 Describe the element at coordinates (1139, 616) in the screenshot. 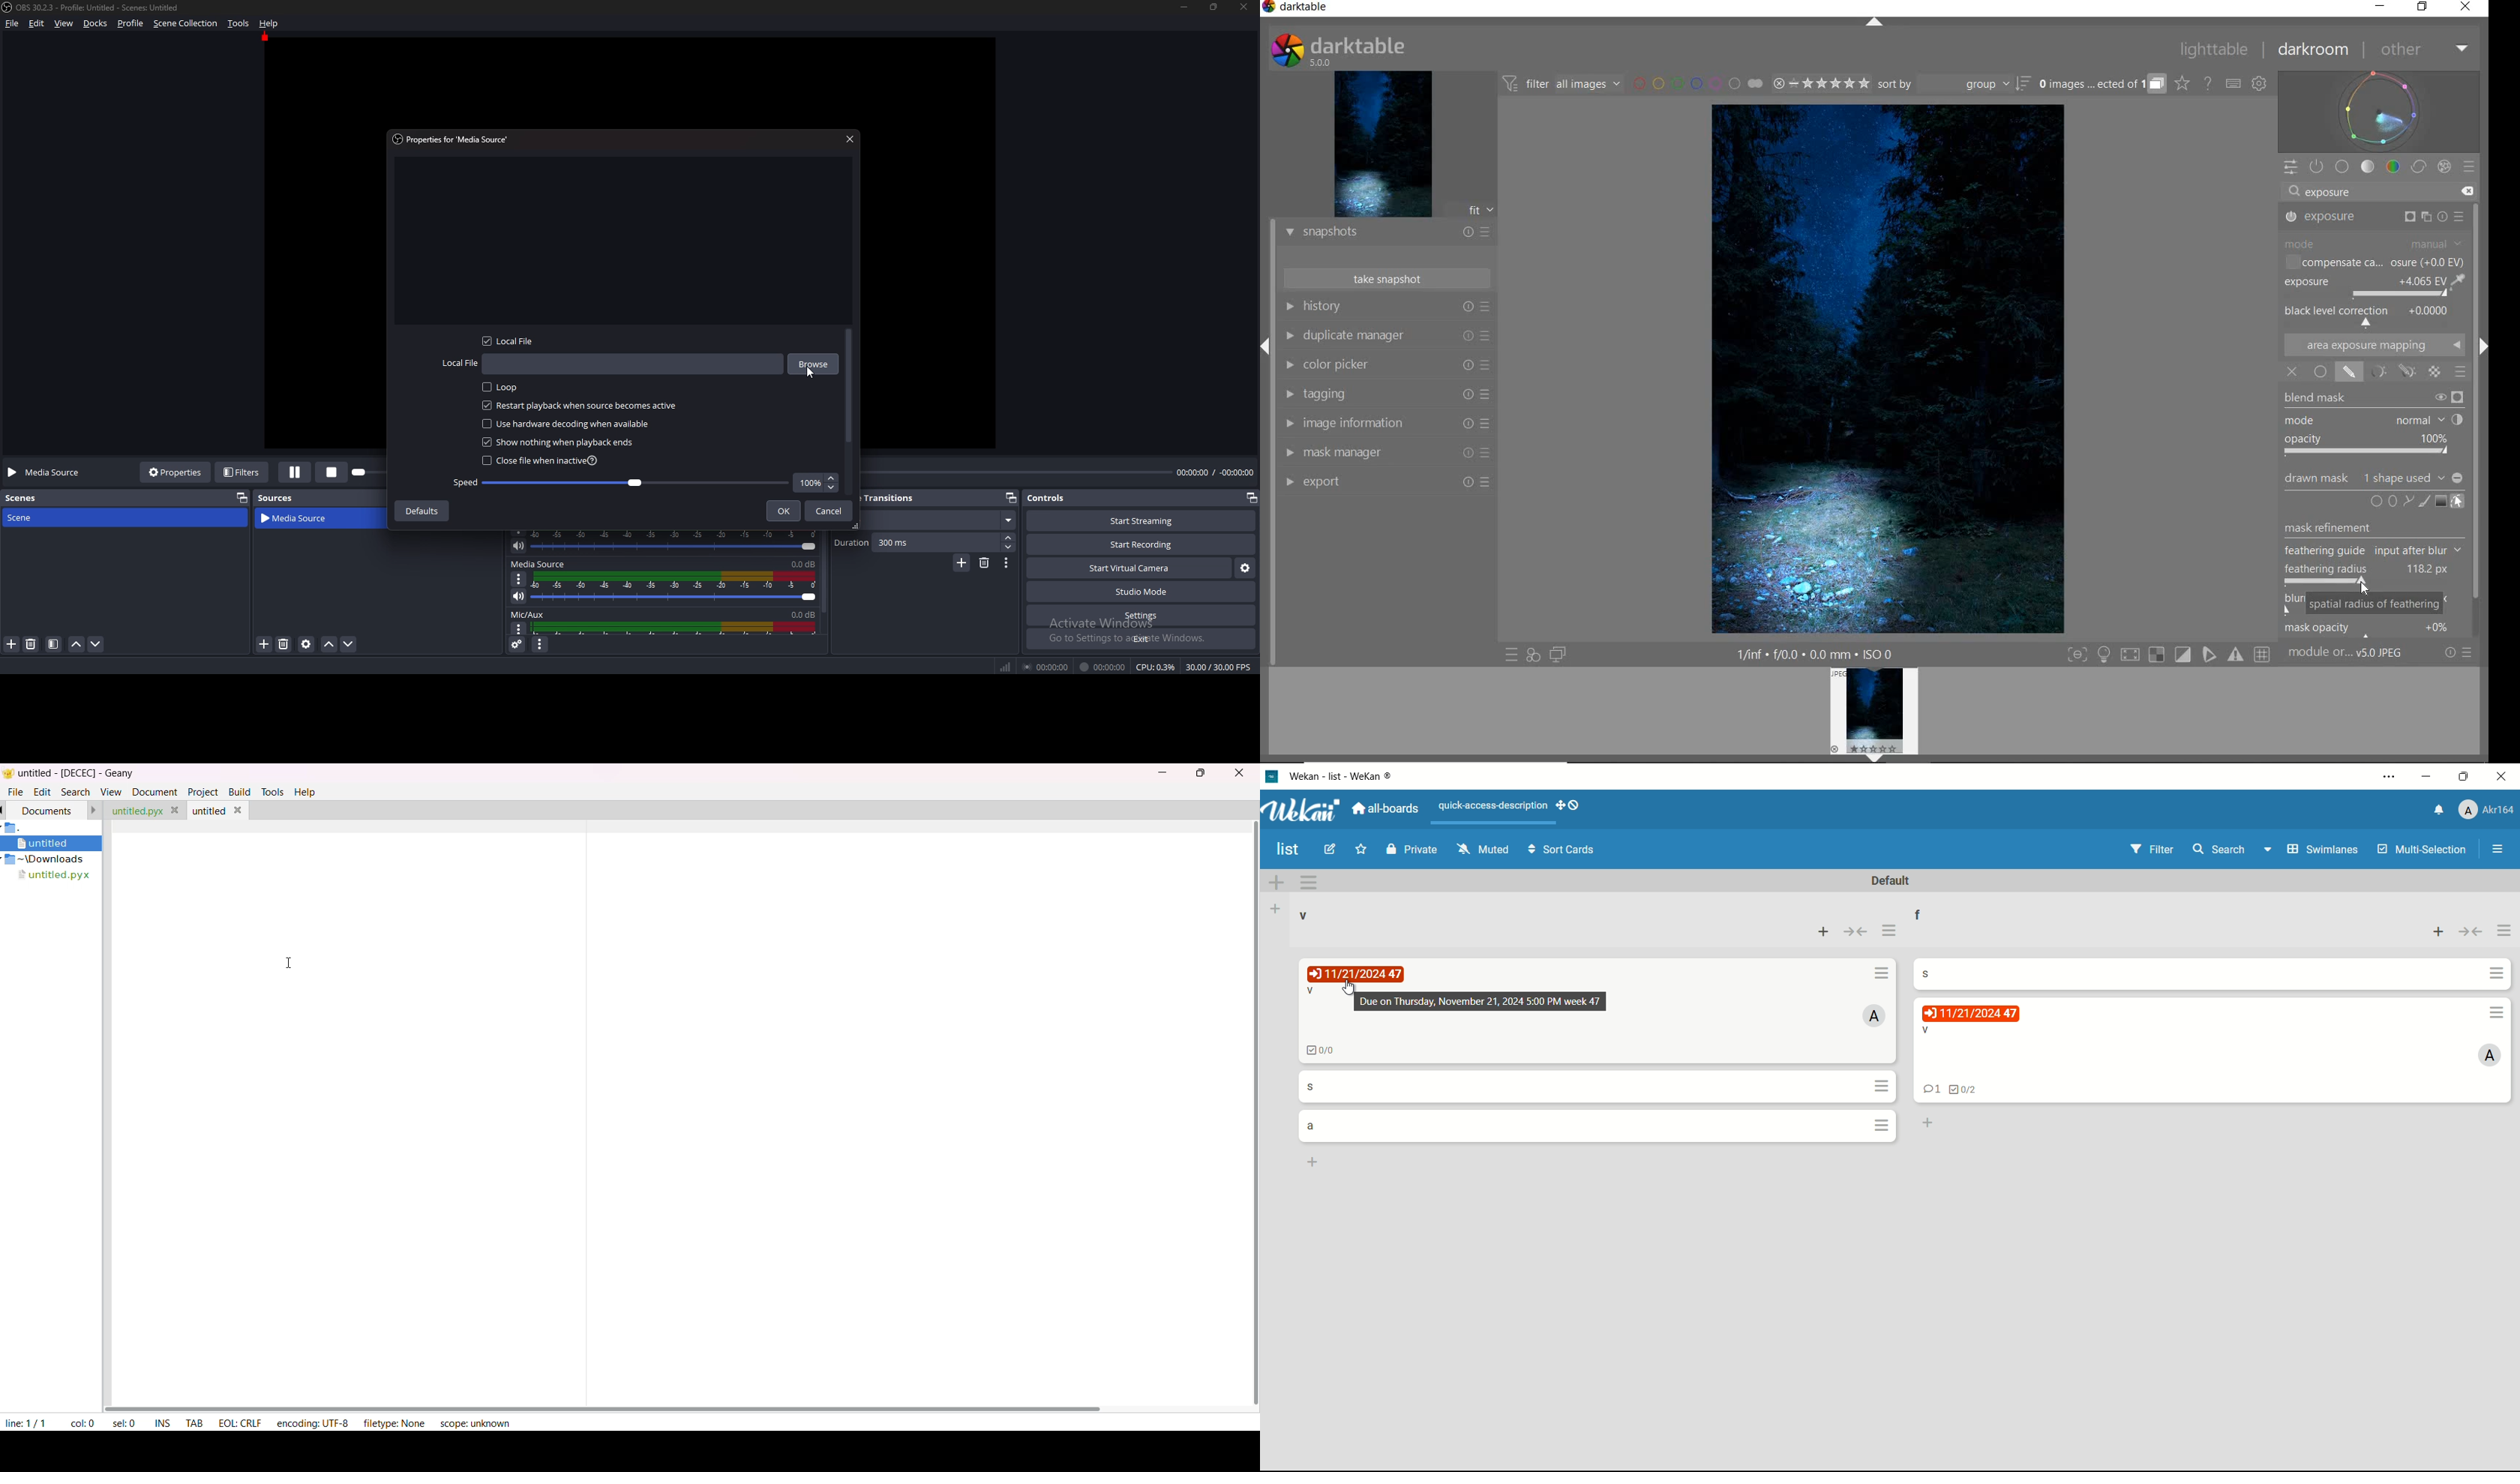

I see `settings` at that location.